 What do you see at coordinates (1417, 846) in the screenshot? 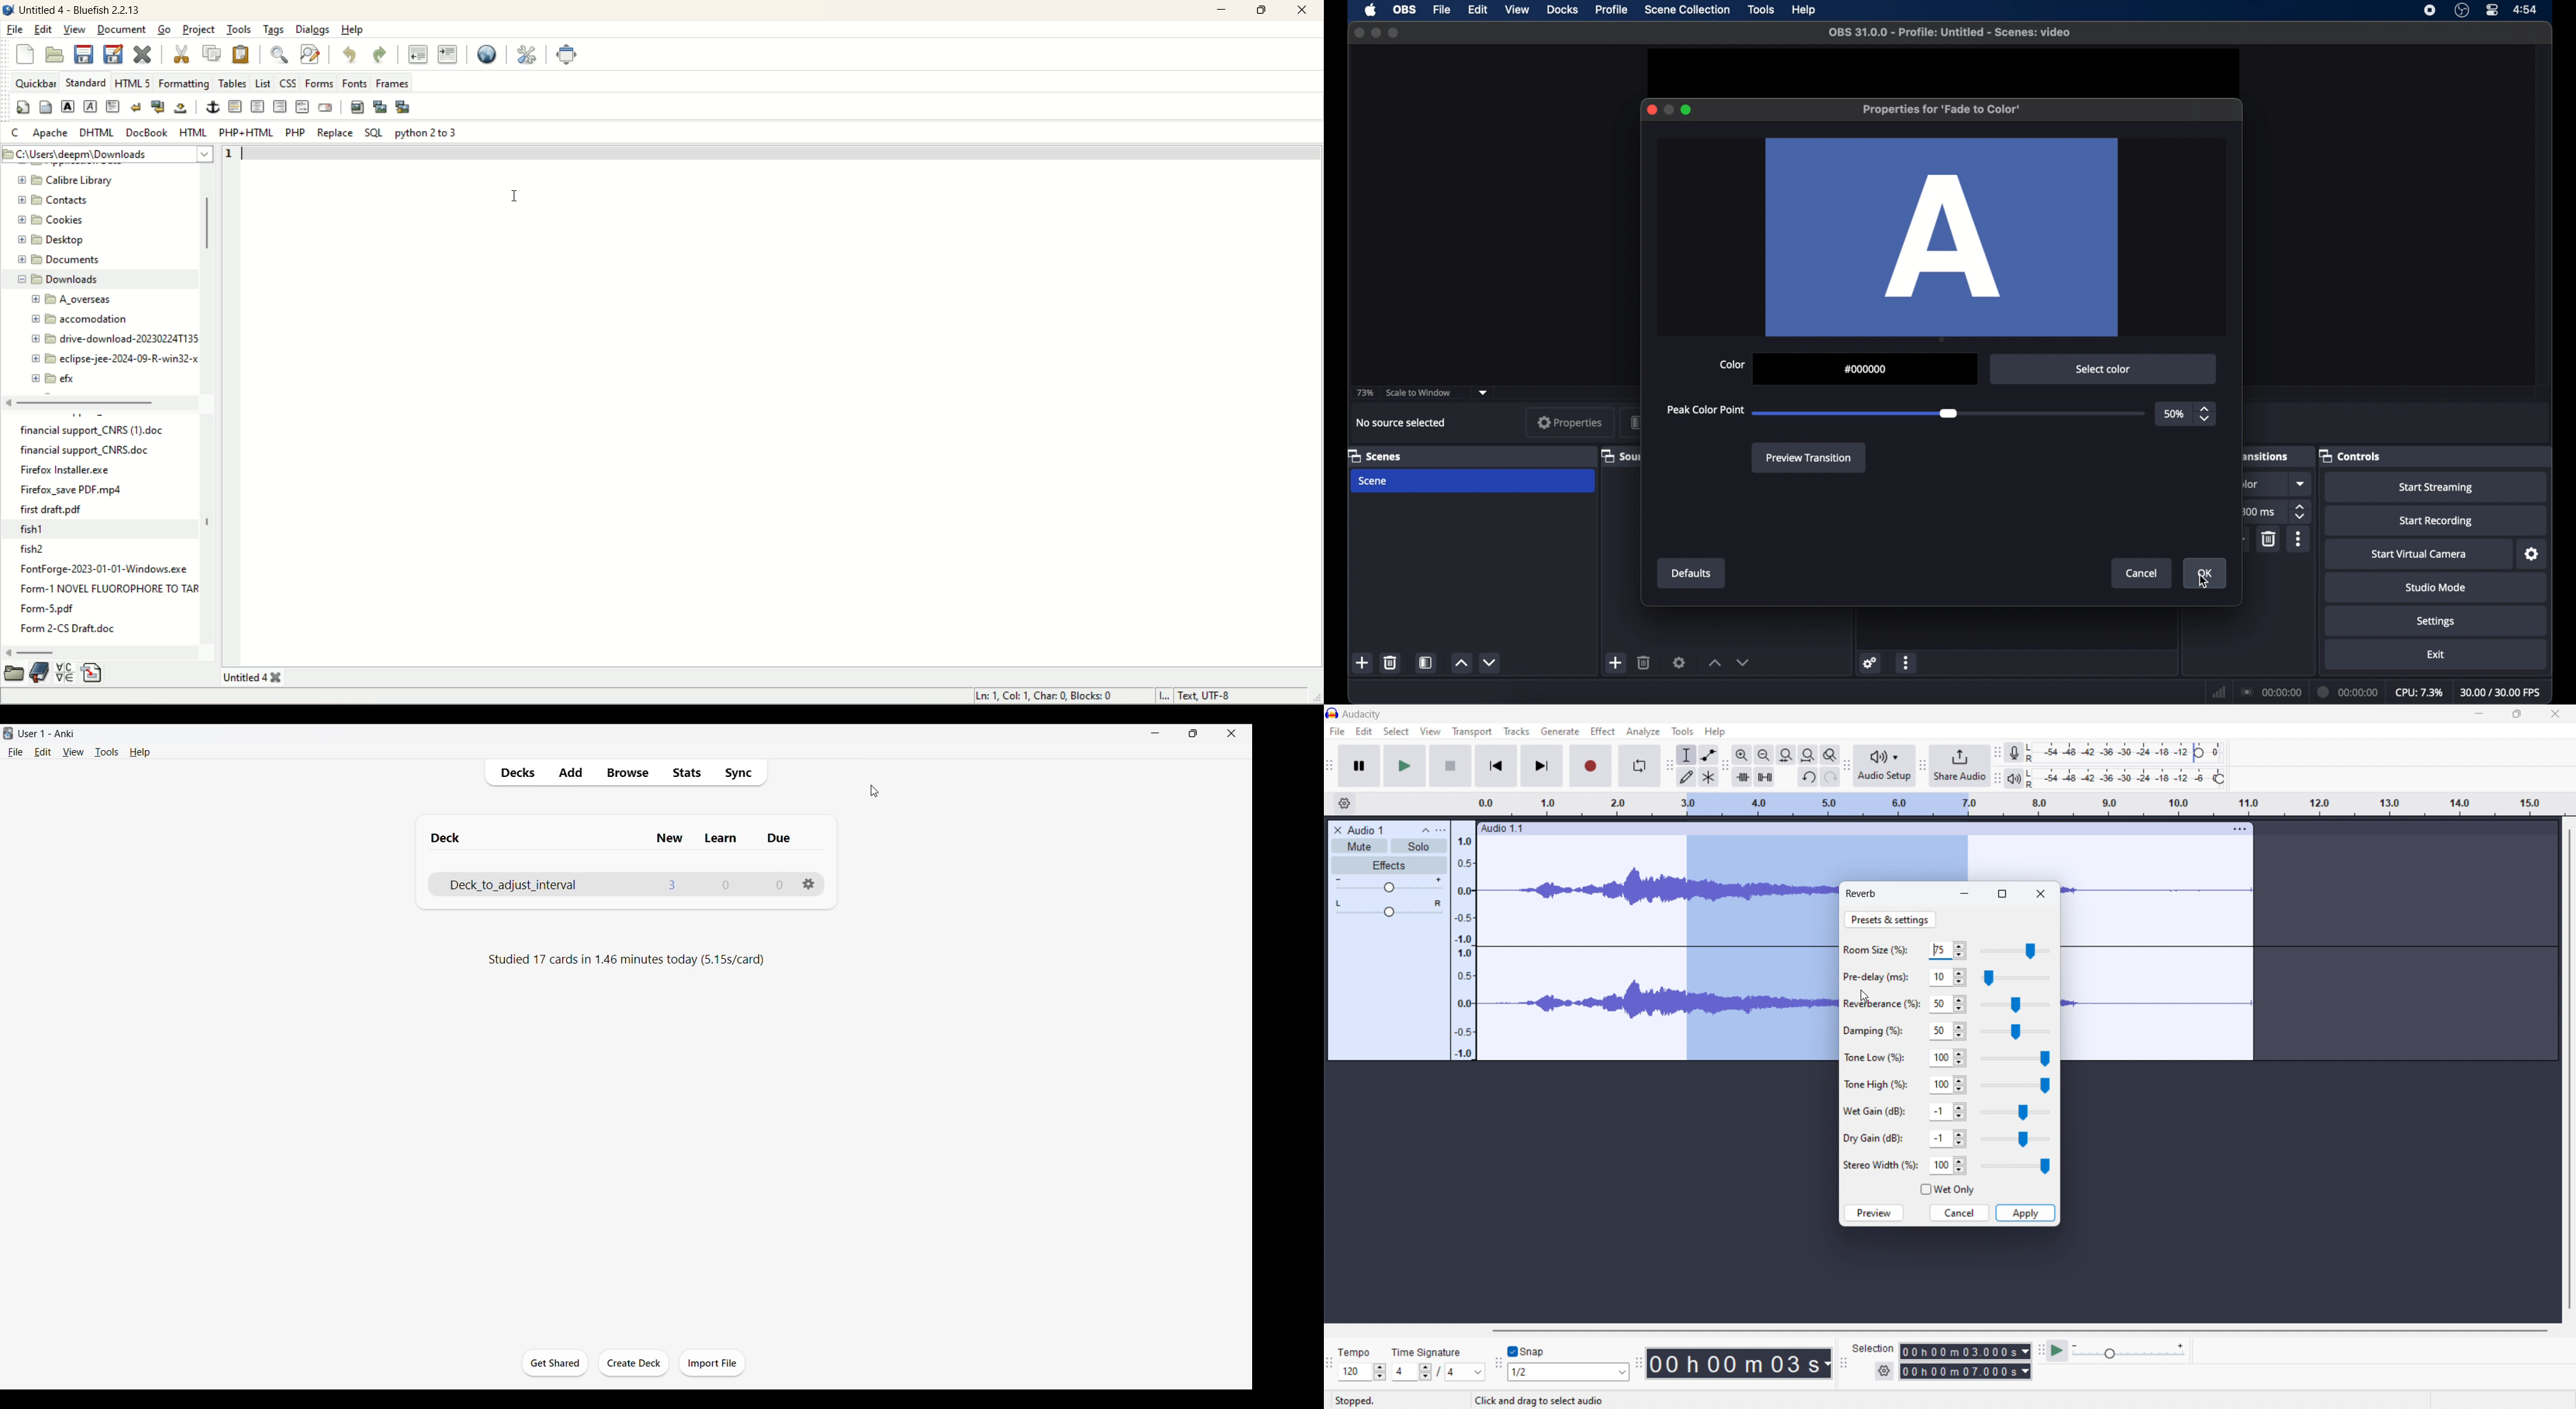
I see `solo` at bounding box center [1417, 846].